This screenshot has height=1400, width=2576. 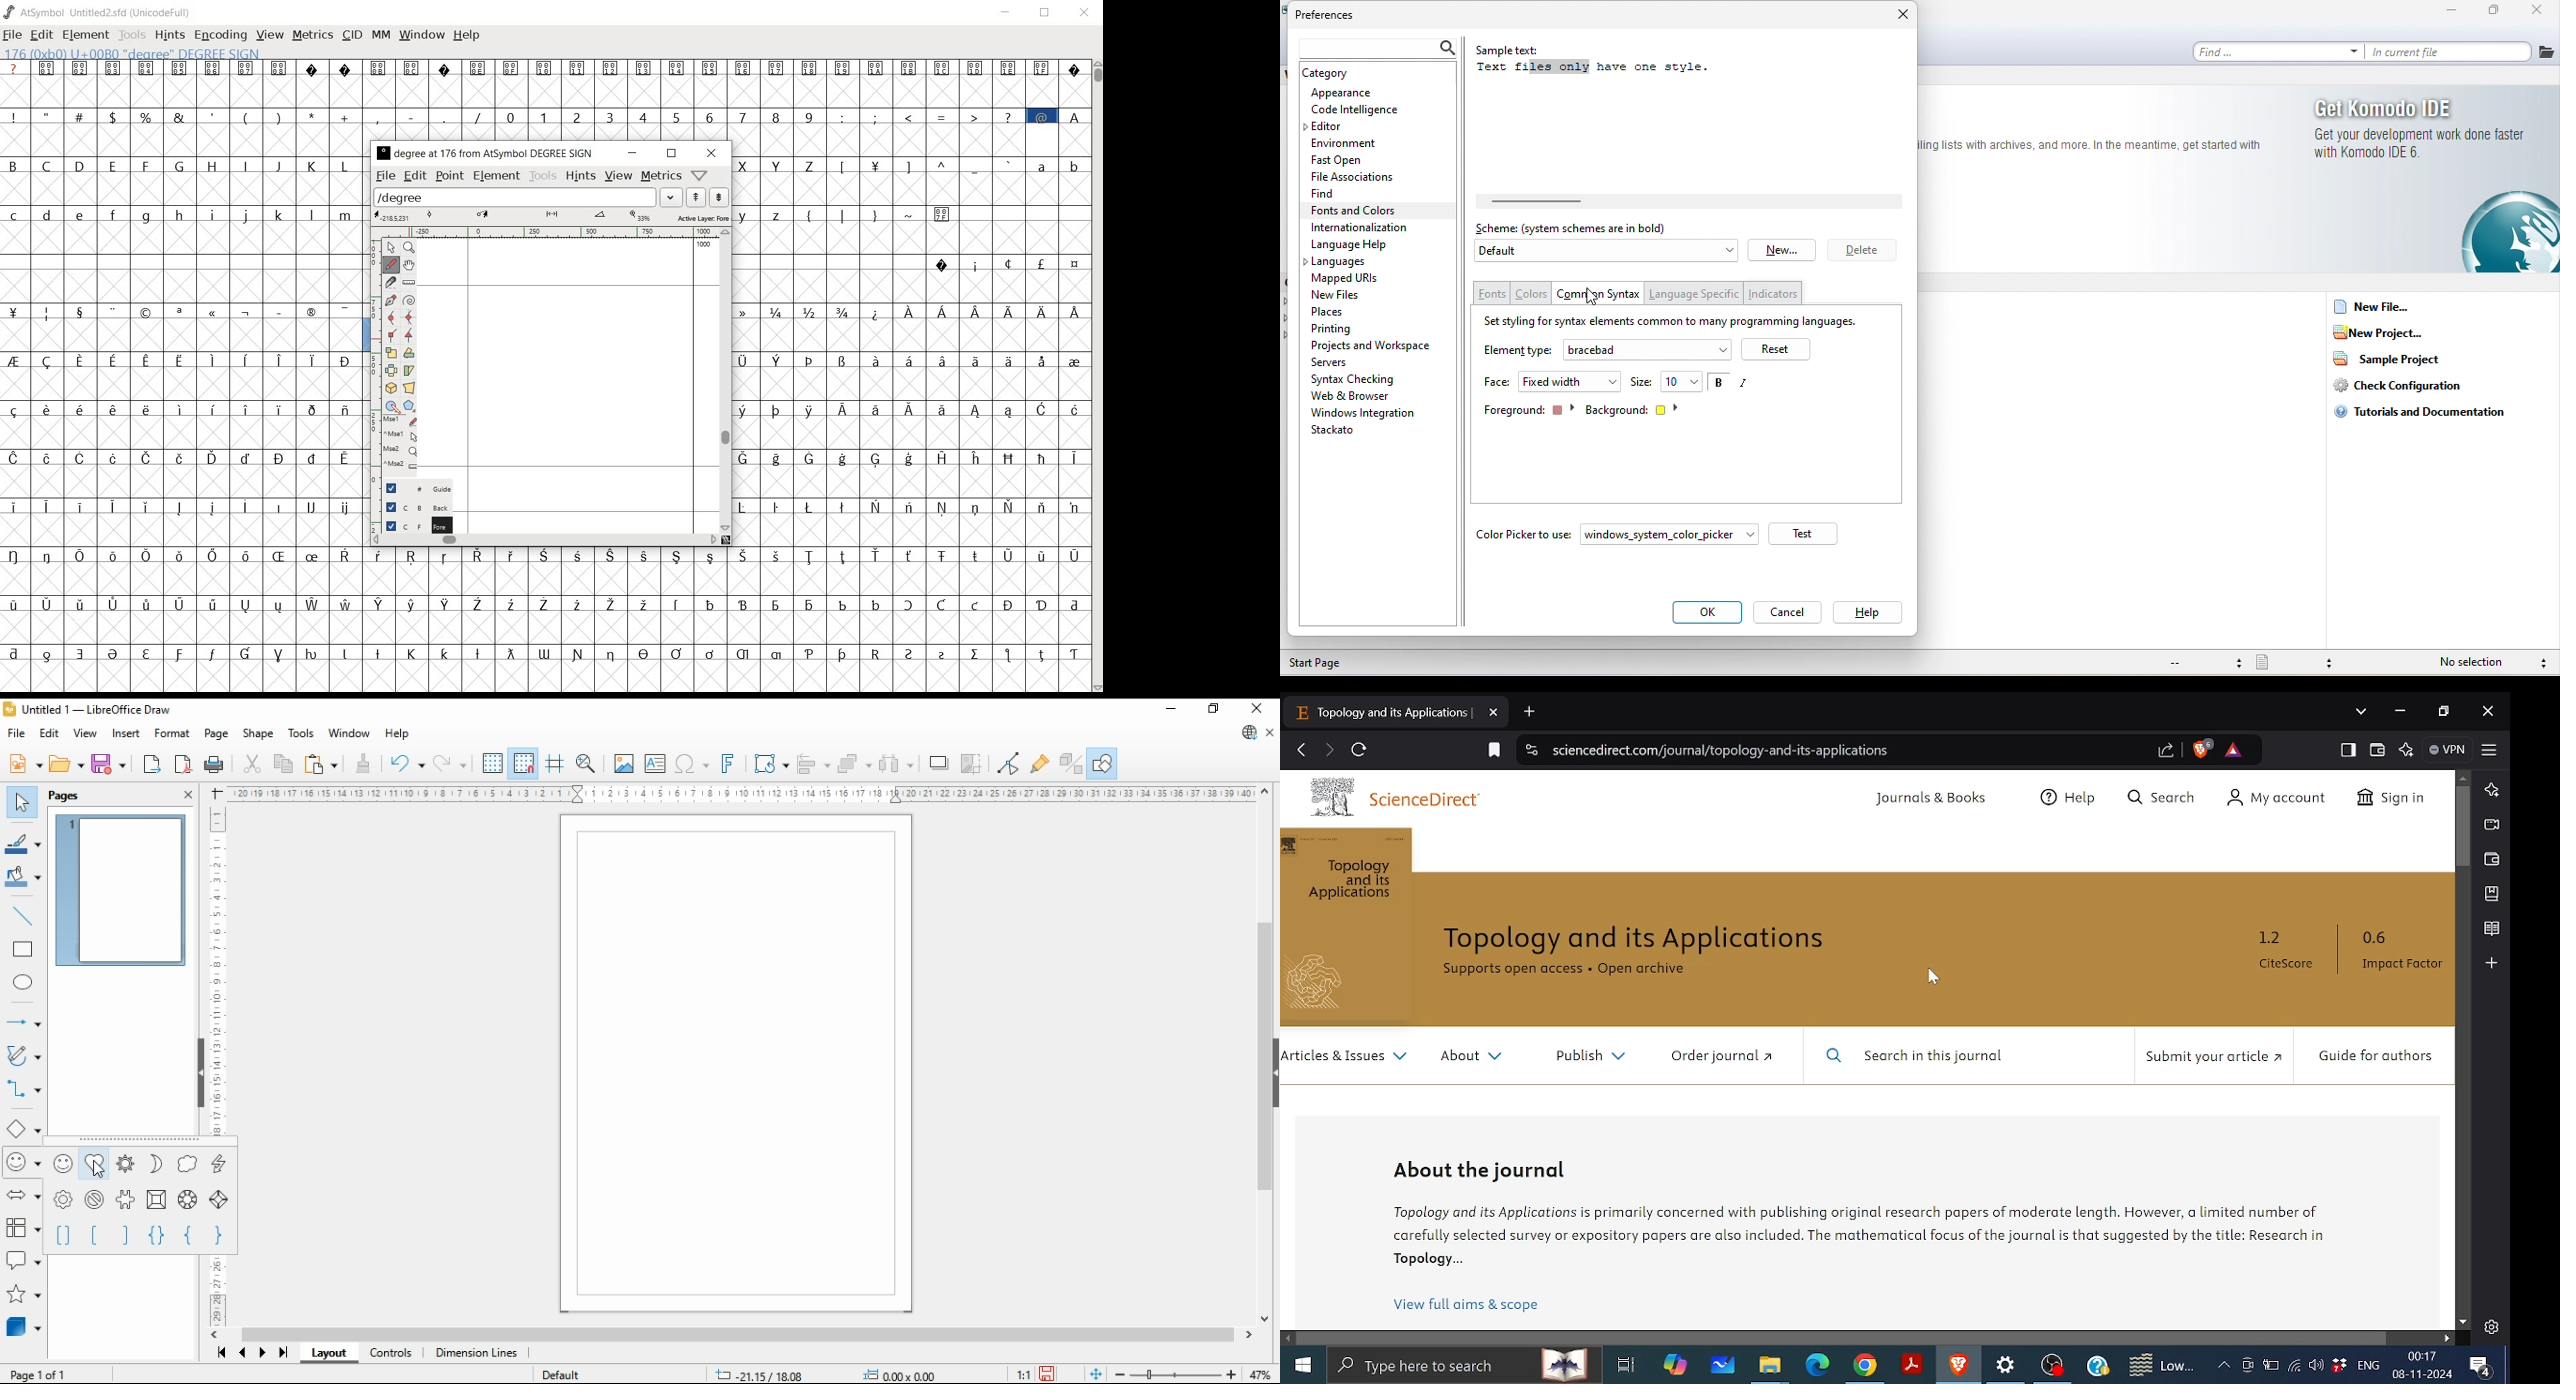 I want to click on format, so click(x=171, y=734).